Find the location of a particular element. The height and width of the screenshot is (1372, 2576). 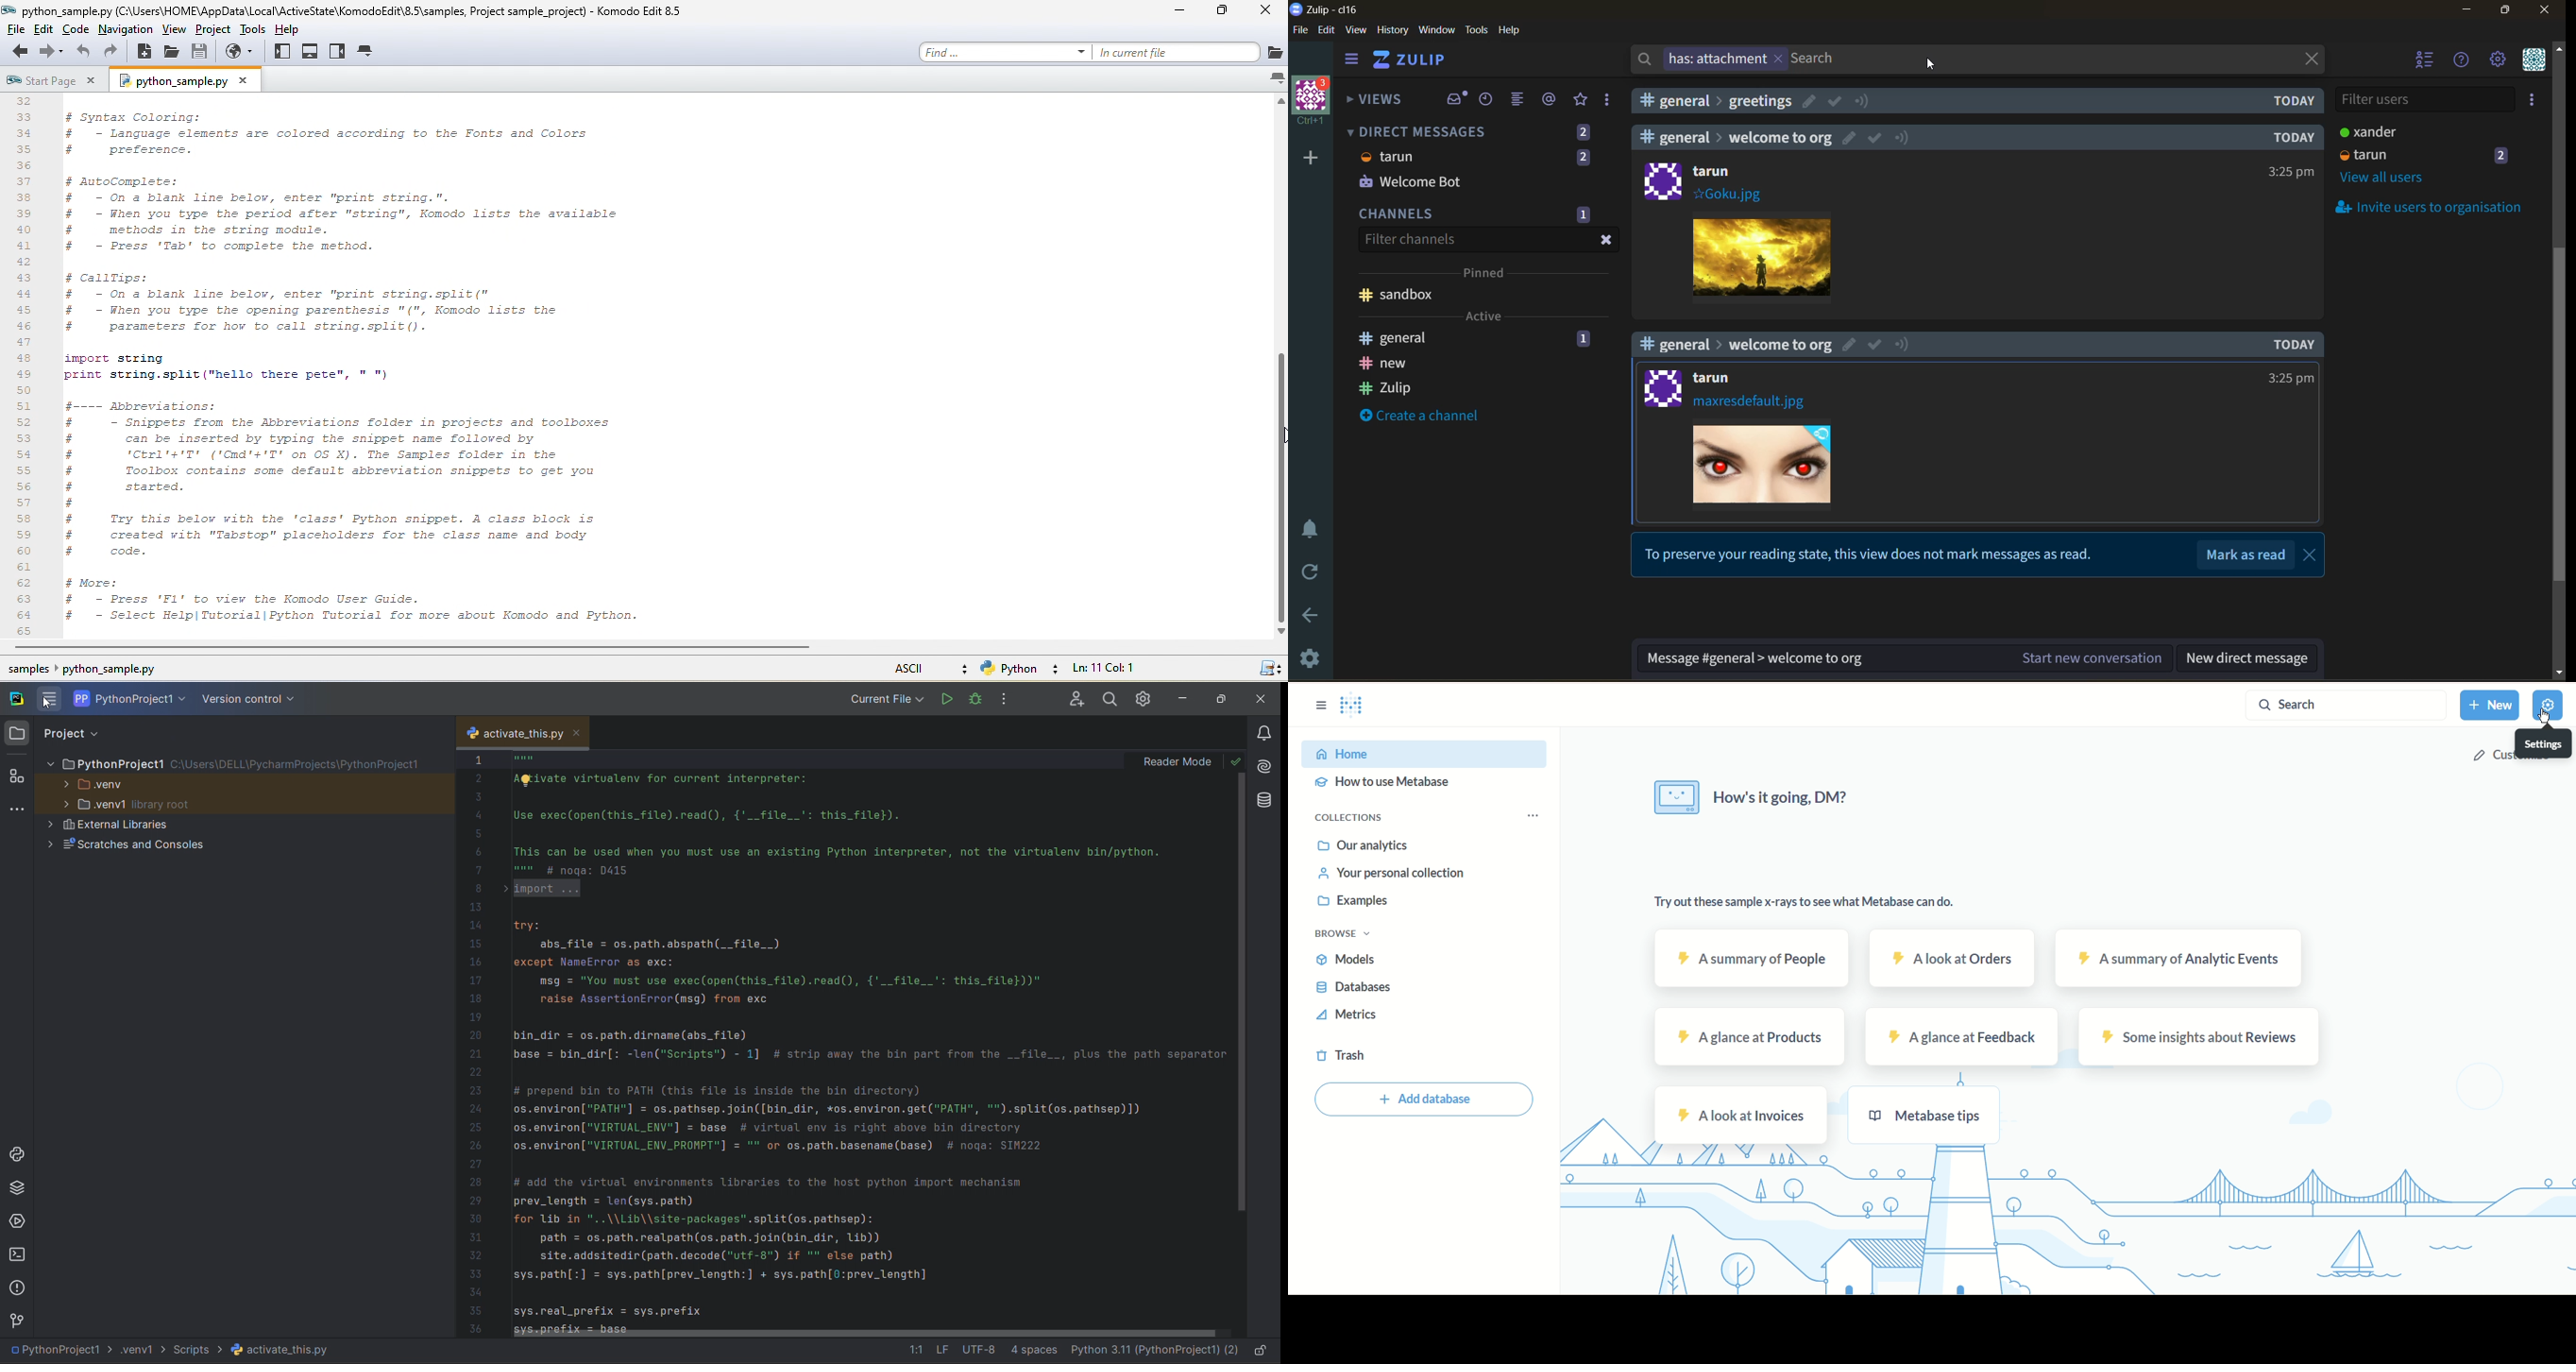

maximize is located at coordinates (2509, 10).